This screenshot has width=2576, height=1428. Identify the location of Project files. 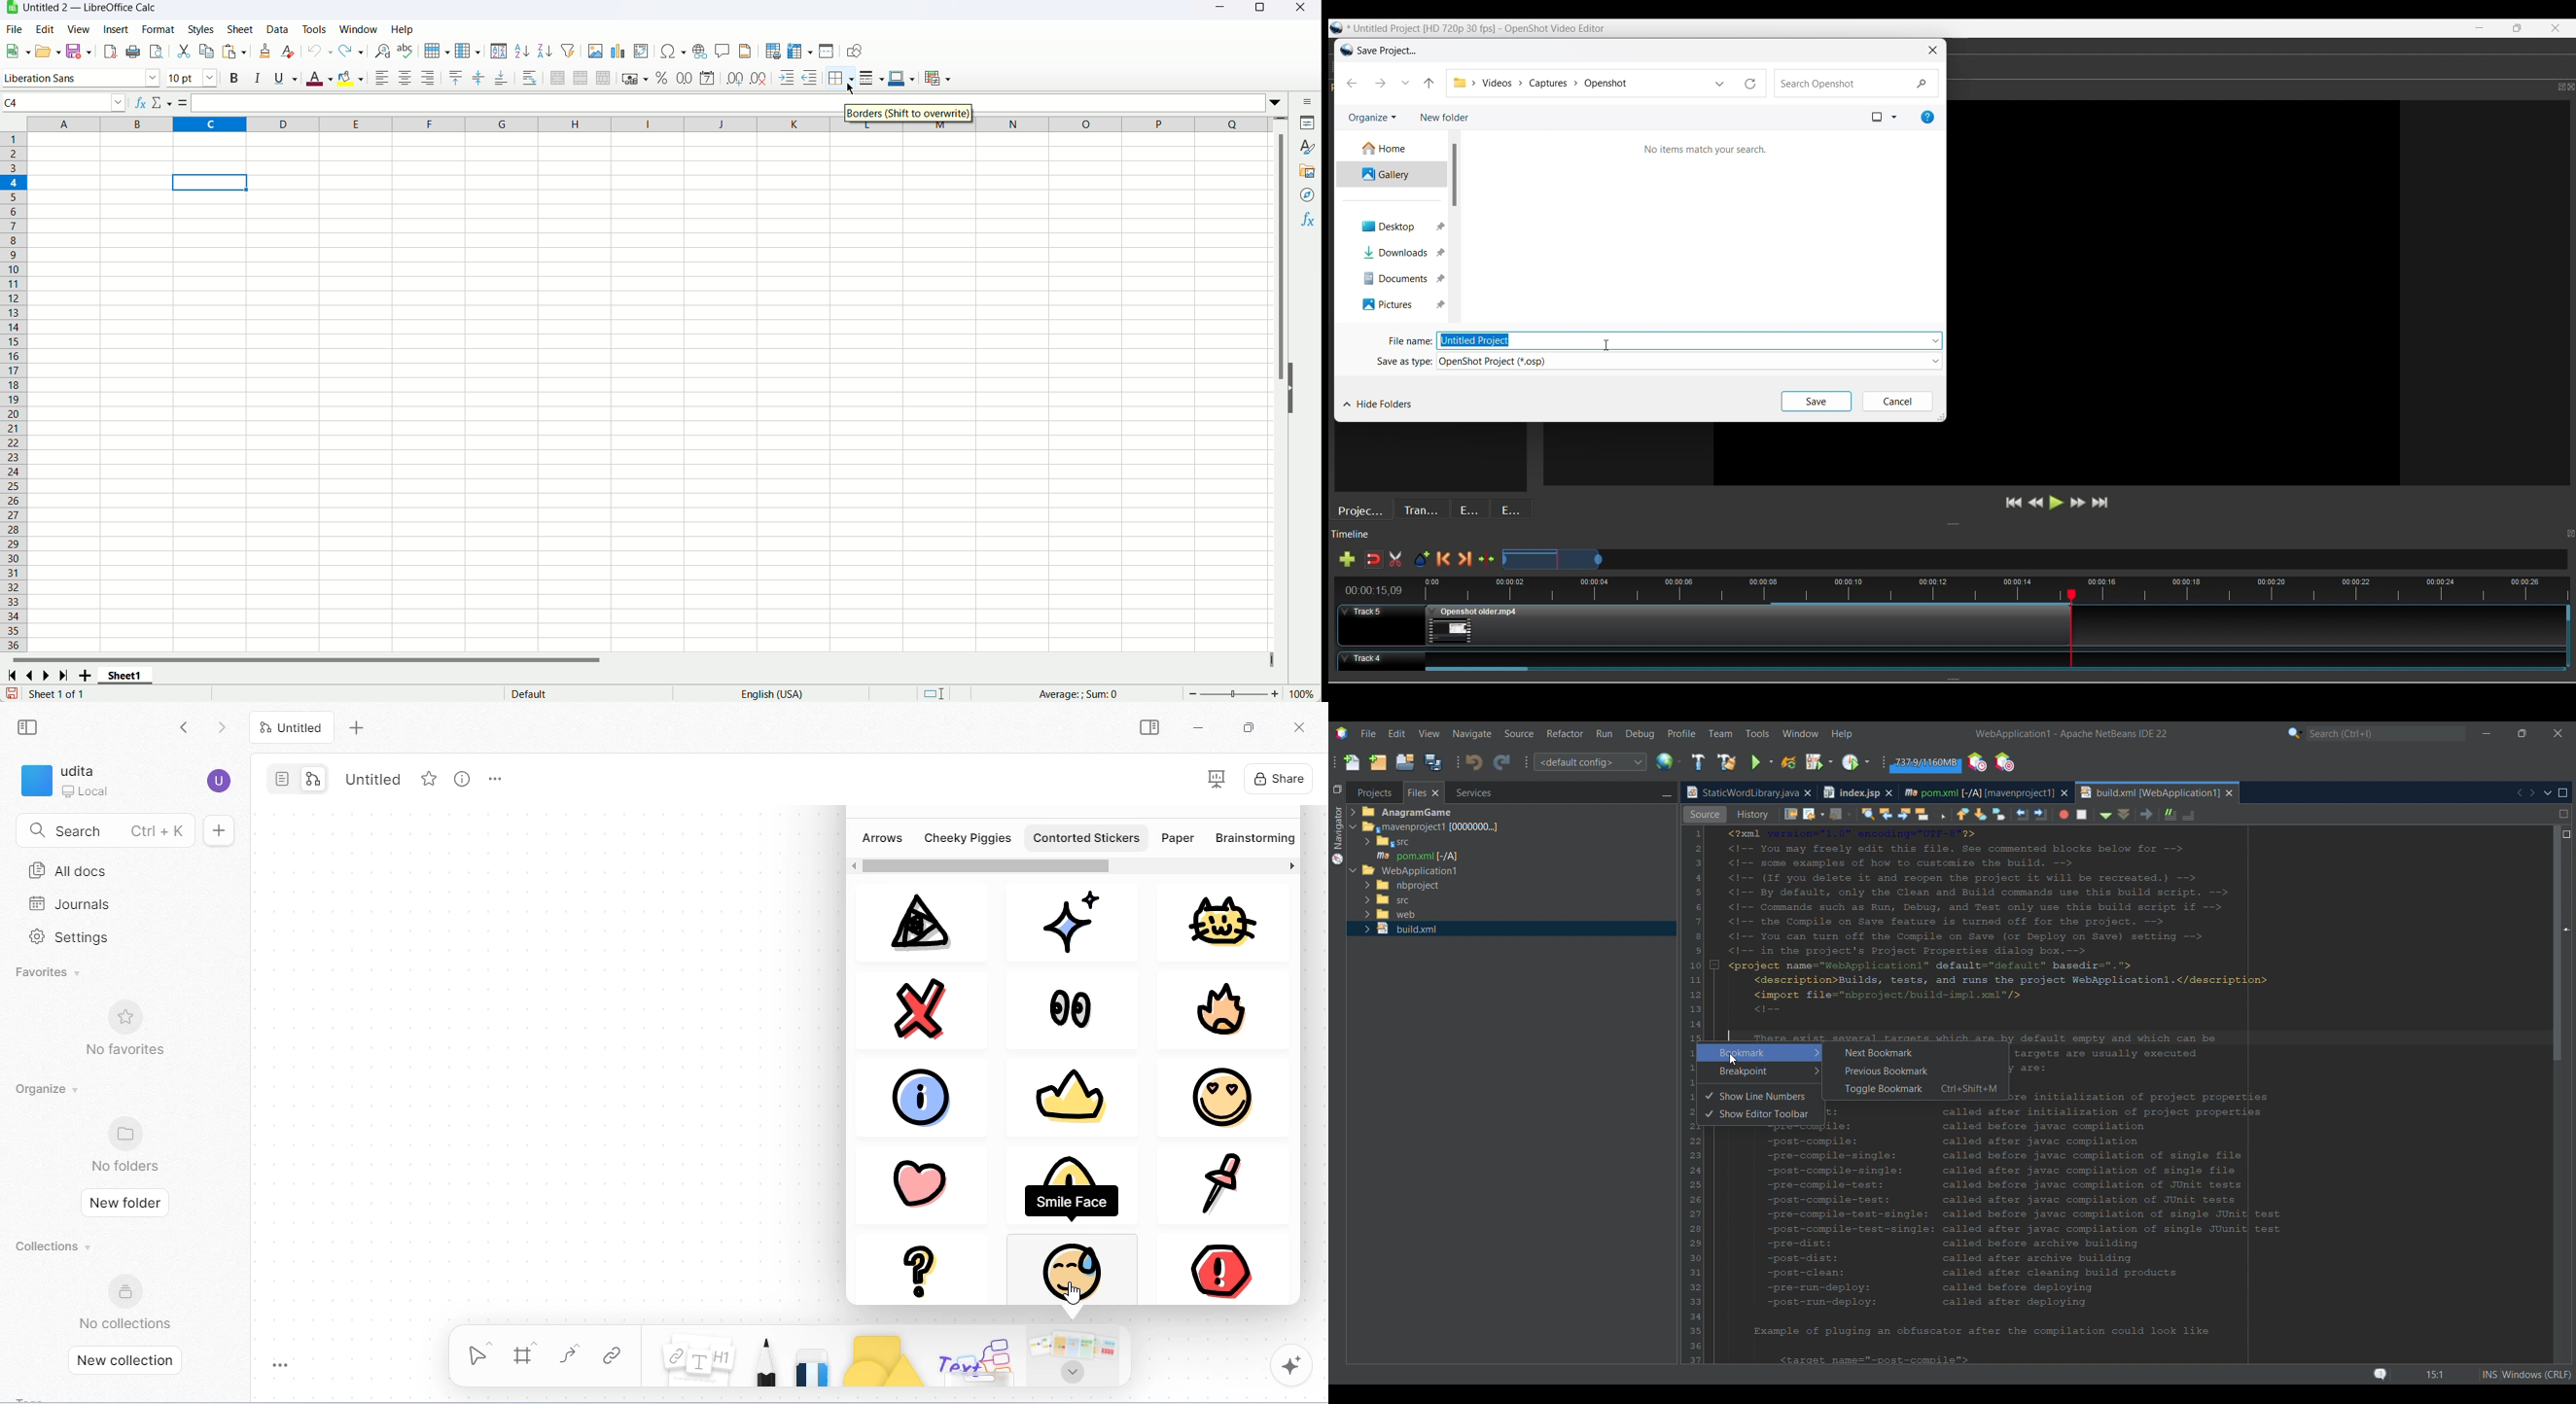
(1361, 509).